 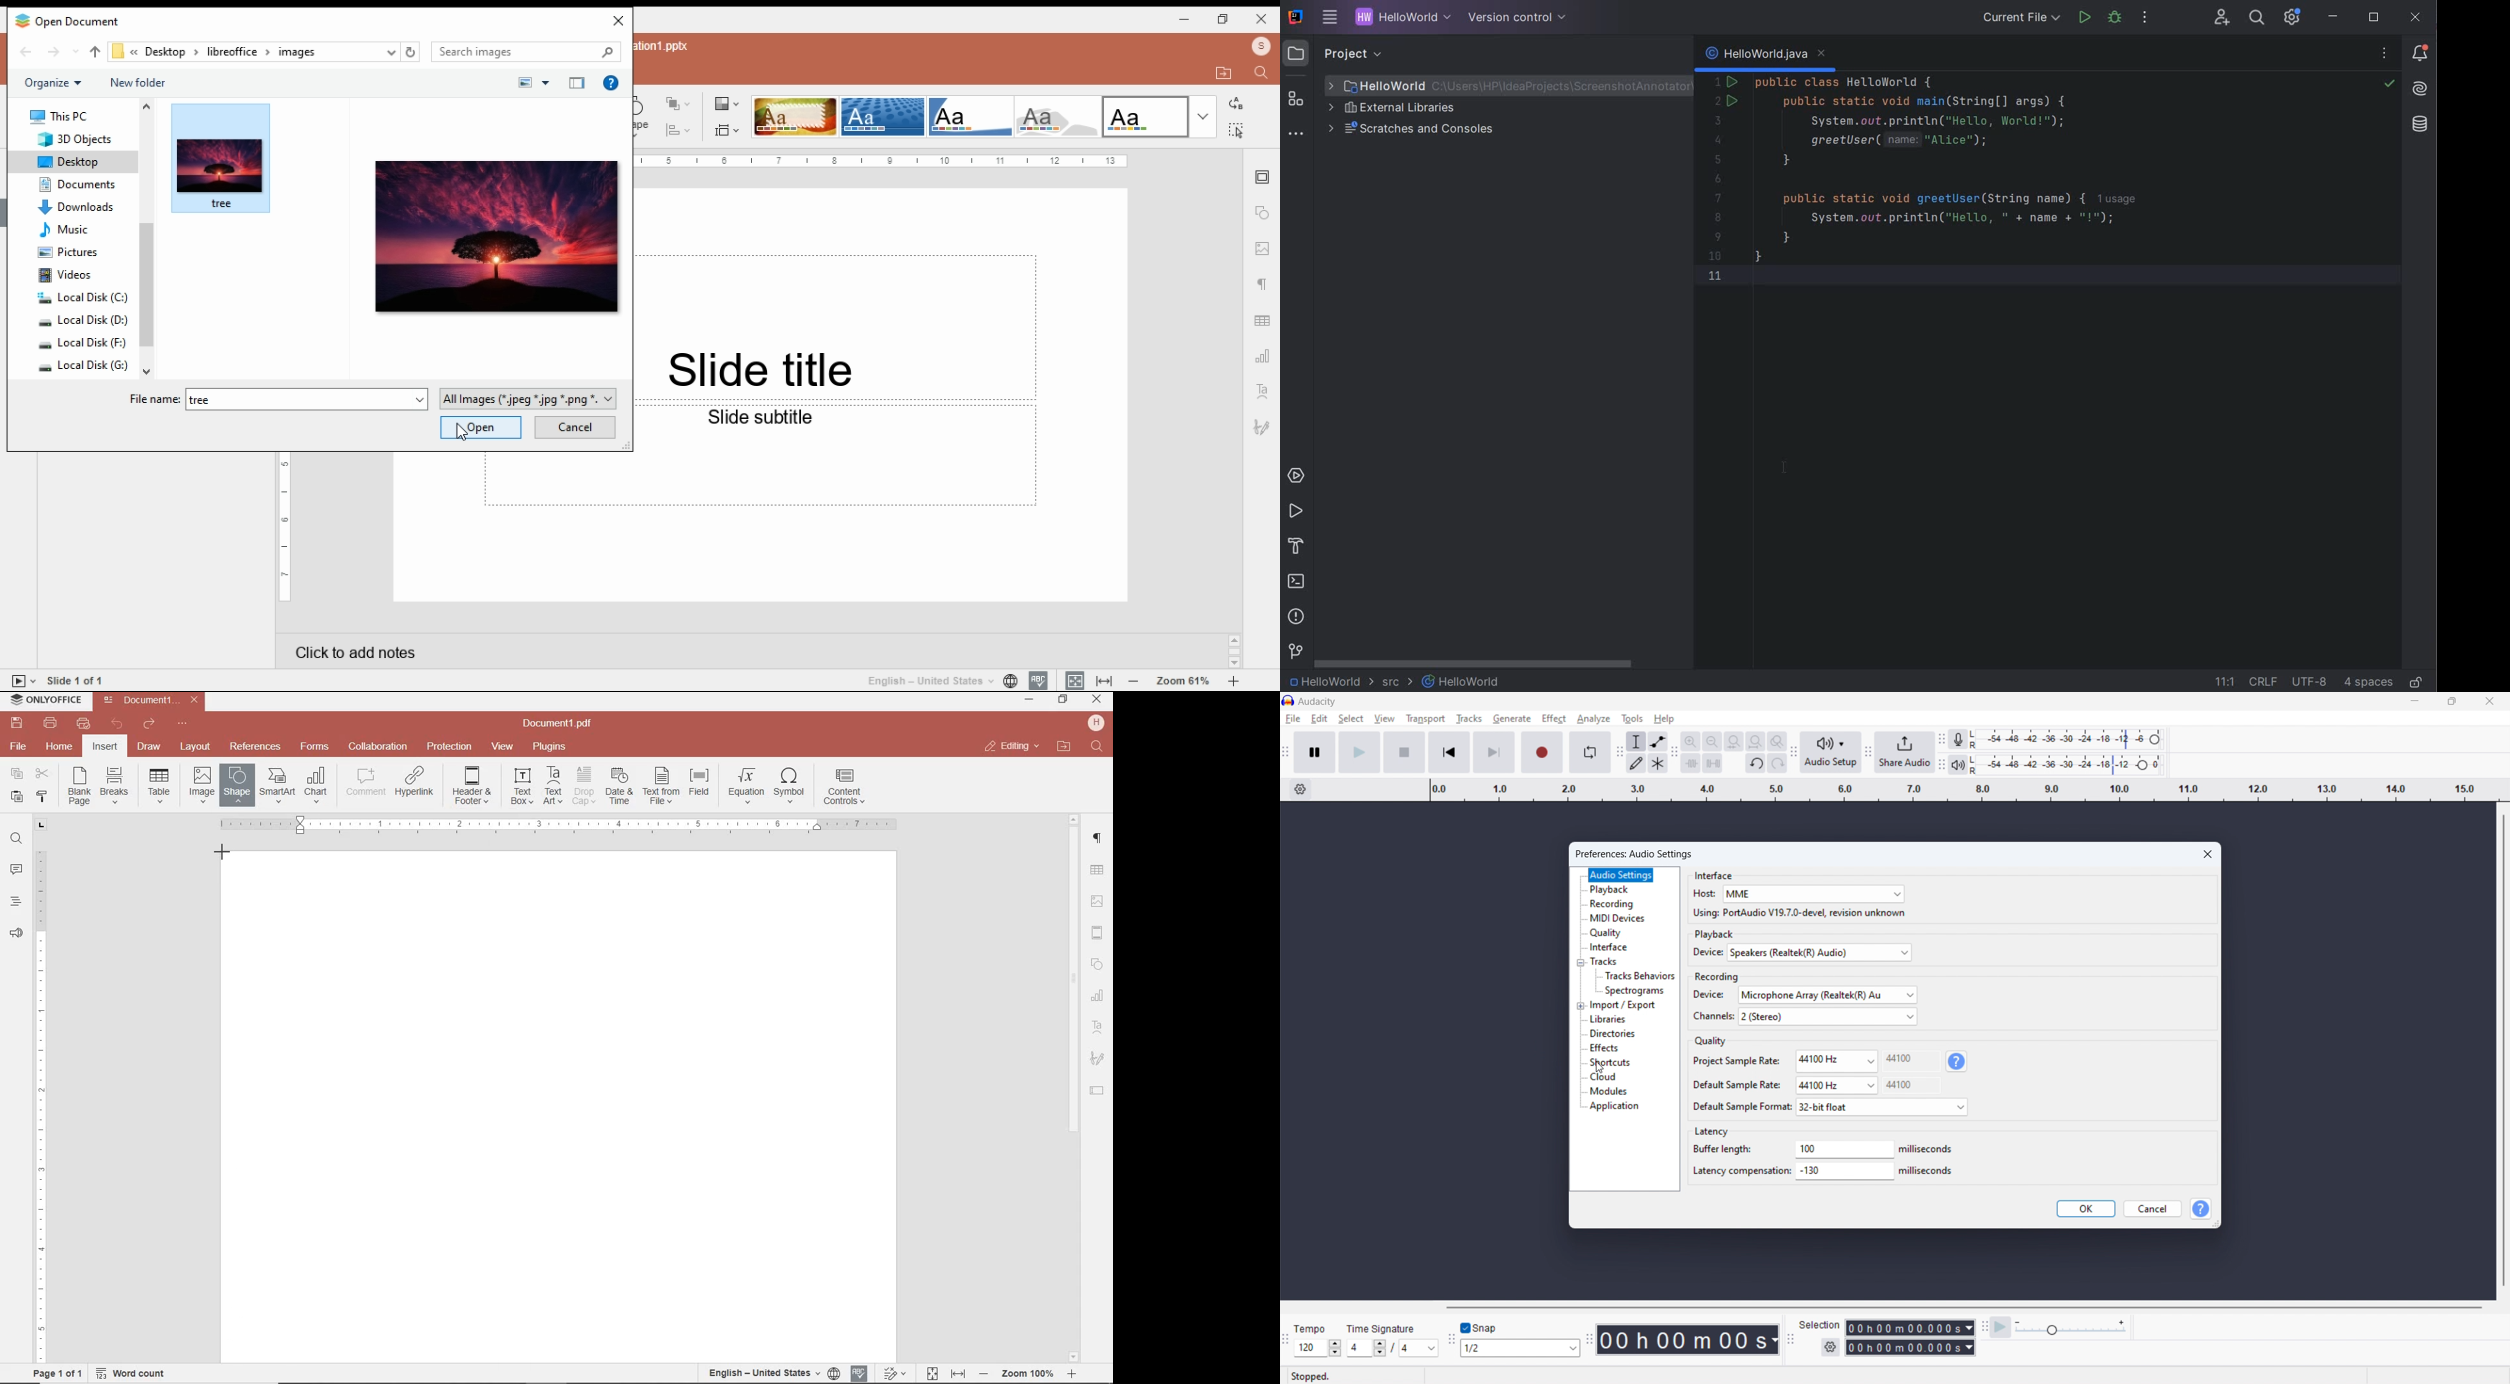 I want to click on spell checking, so click(x=860, y=1373).